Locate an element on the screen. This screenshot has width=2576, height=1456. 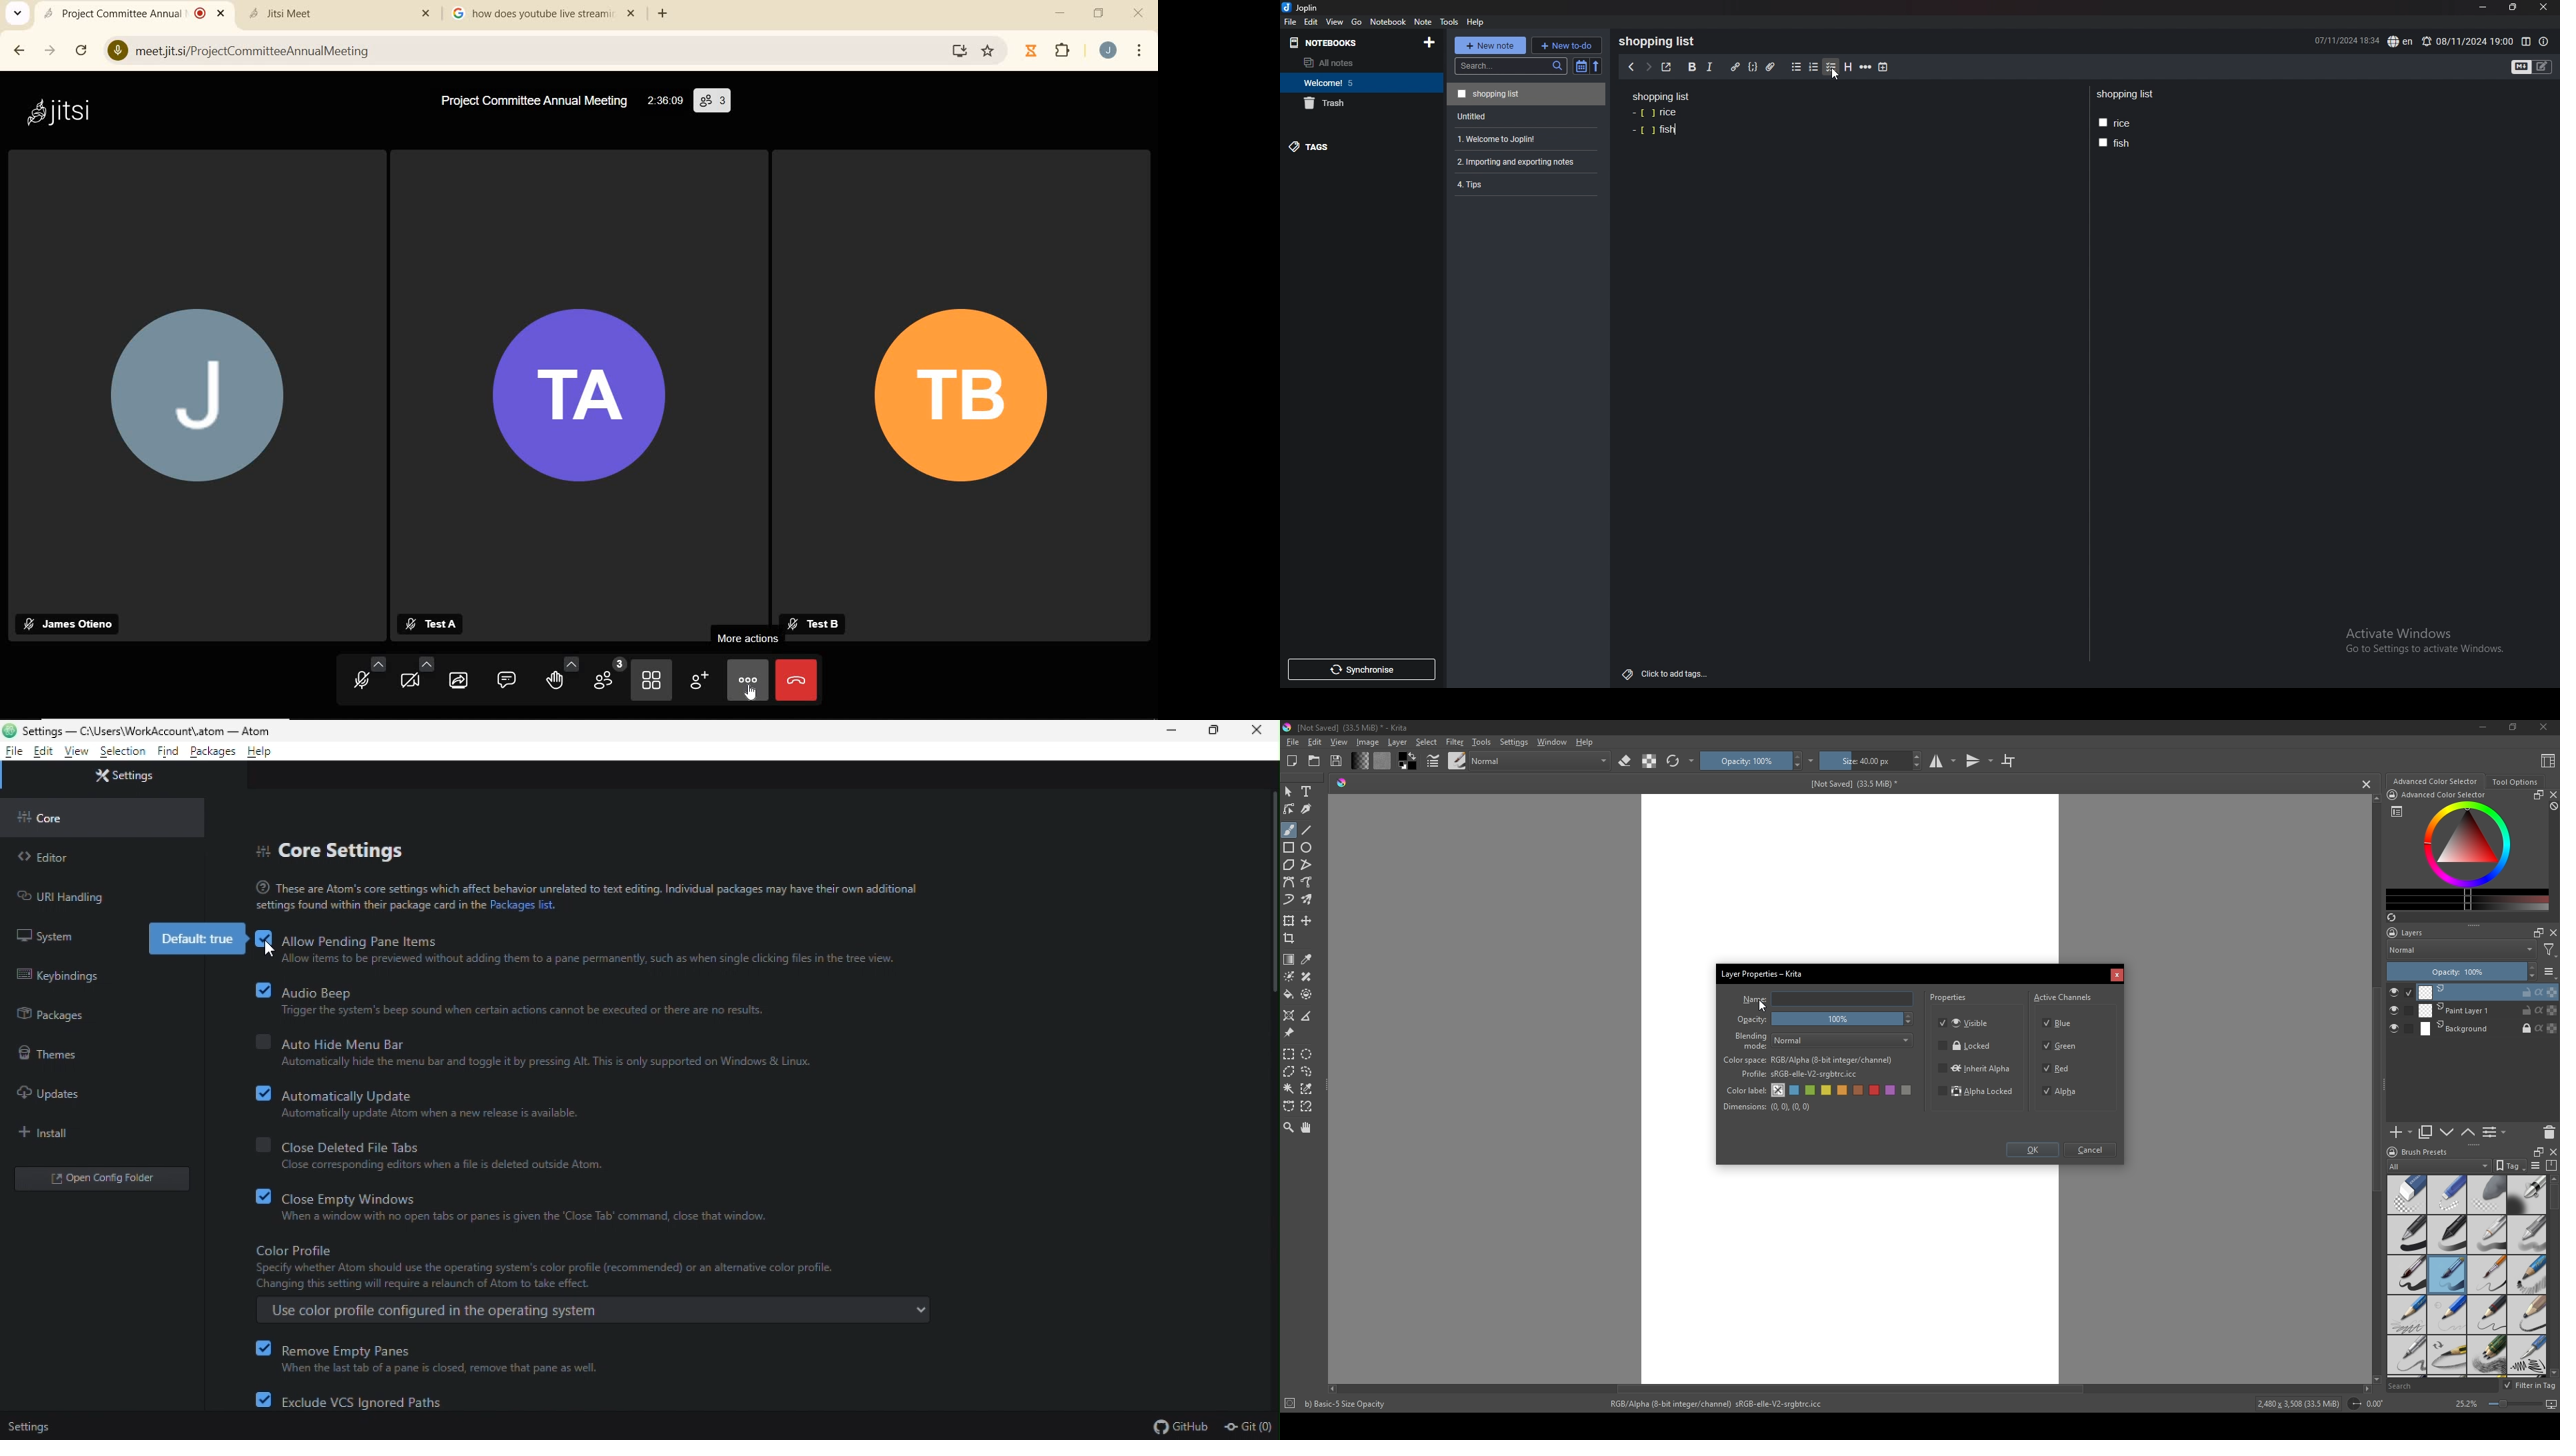
add notebooks is located at coordinates (1430, 41).